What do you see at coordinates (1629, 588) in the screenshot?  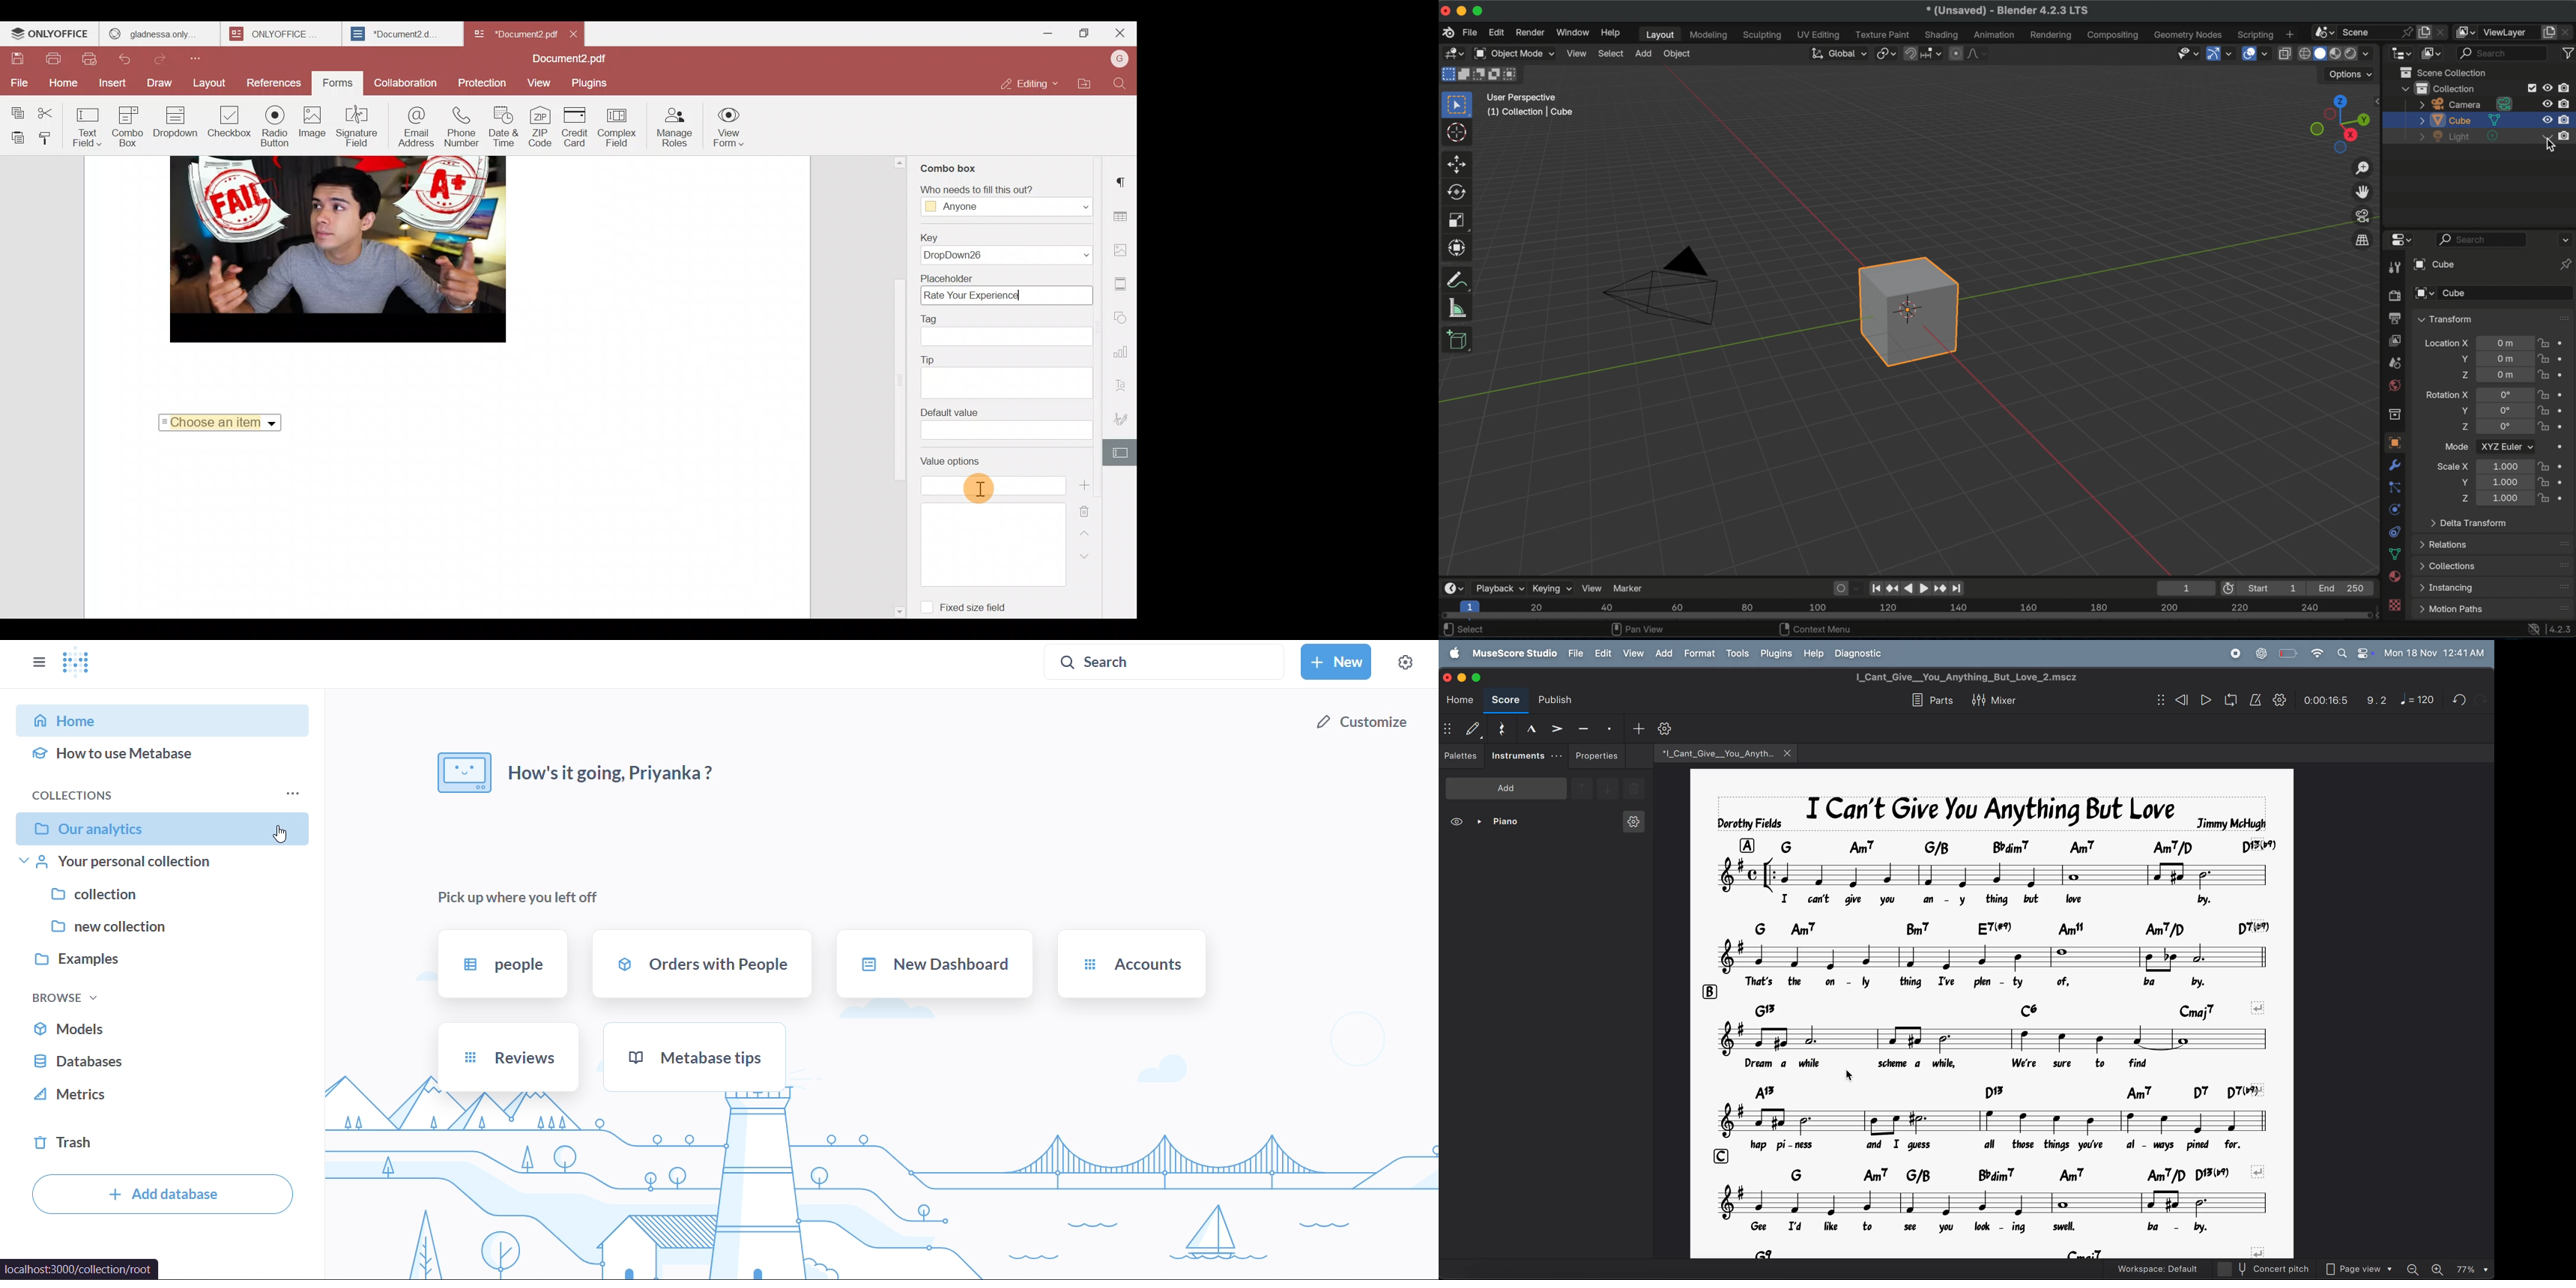 I see `marker` at bounding box center [1629, 588].